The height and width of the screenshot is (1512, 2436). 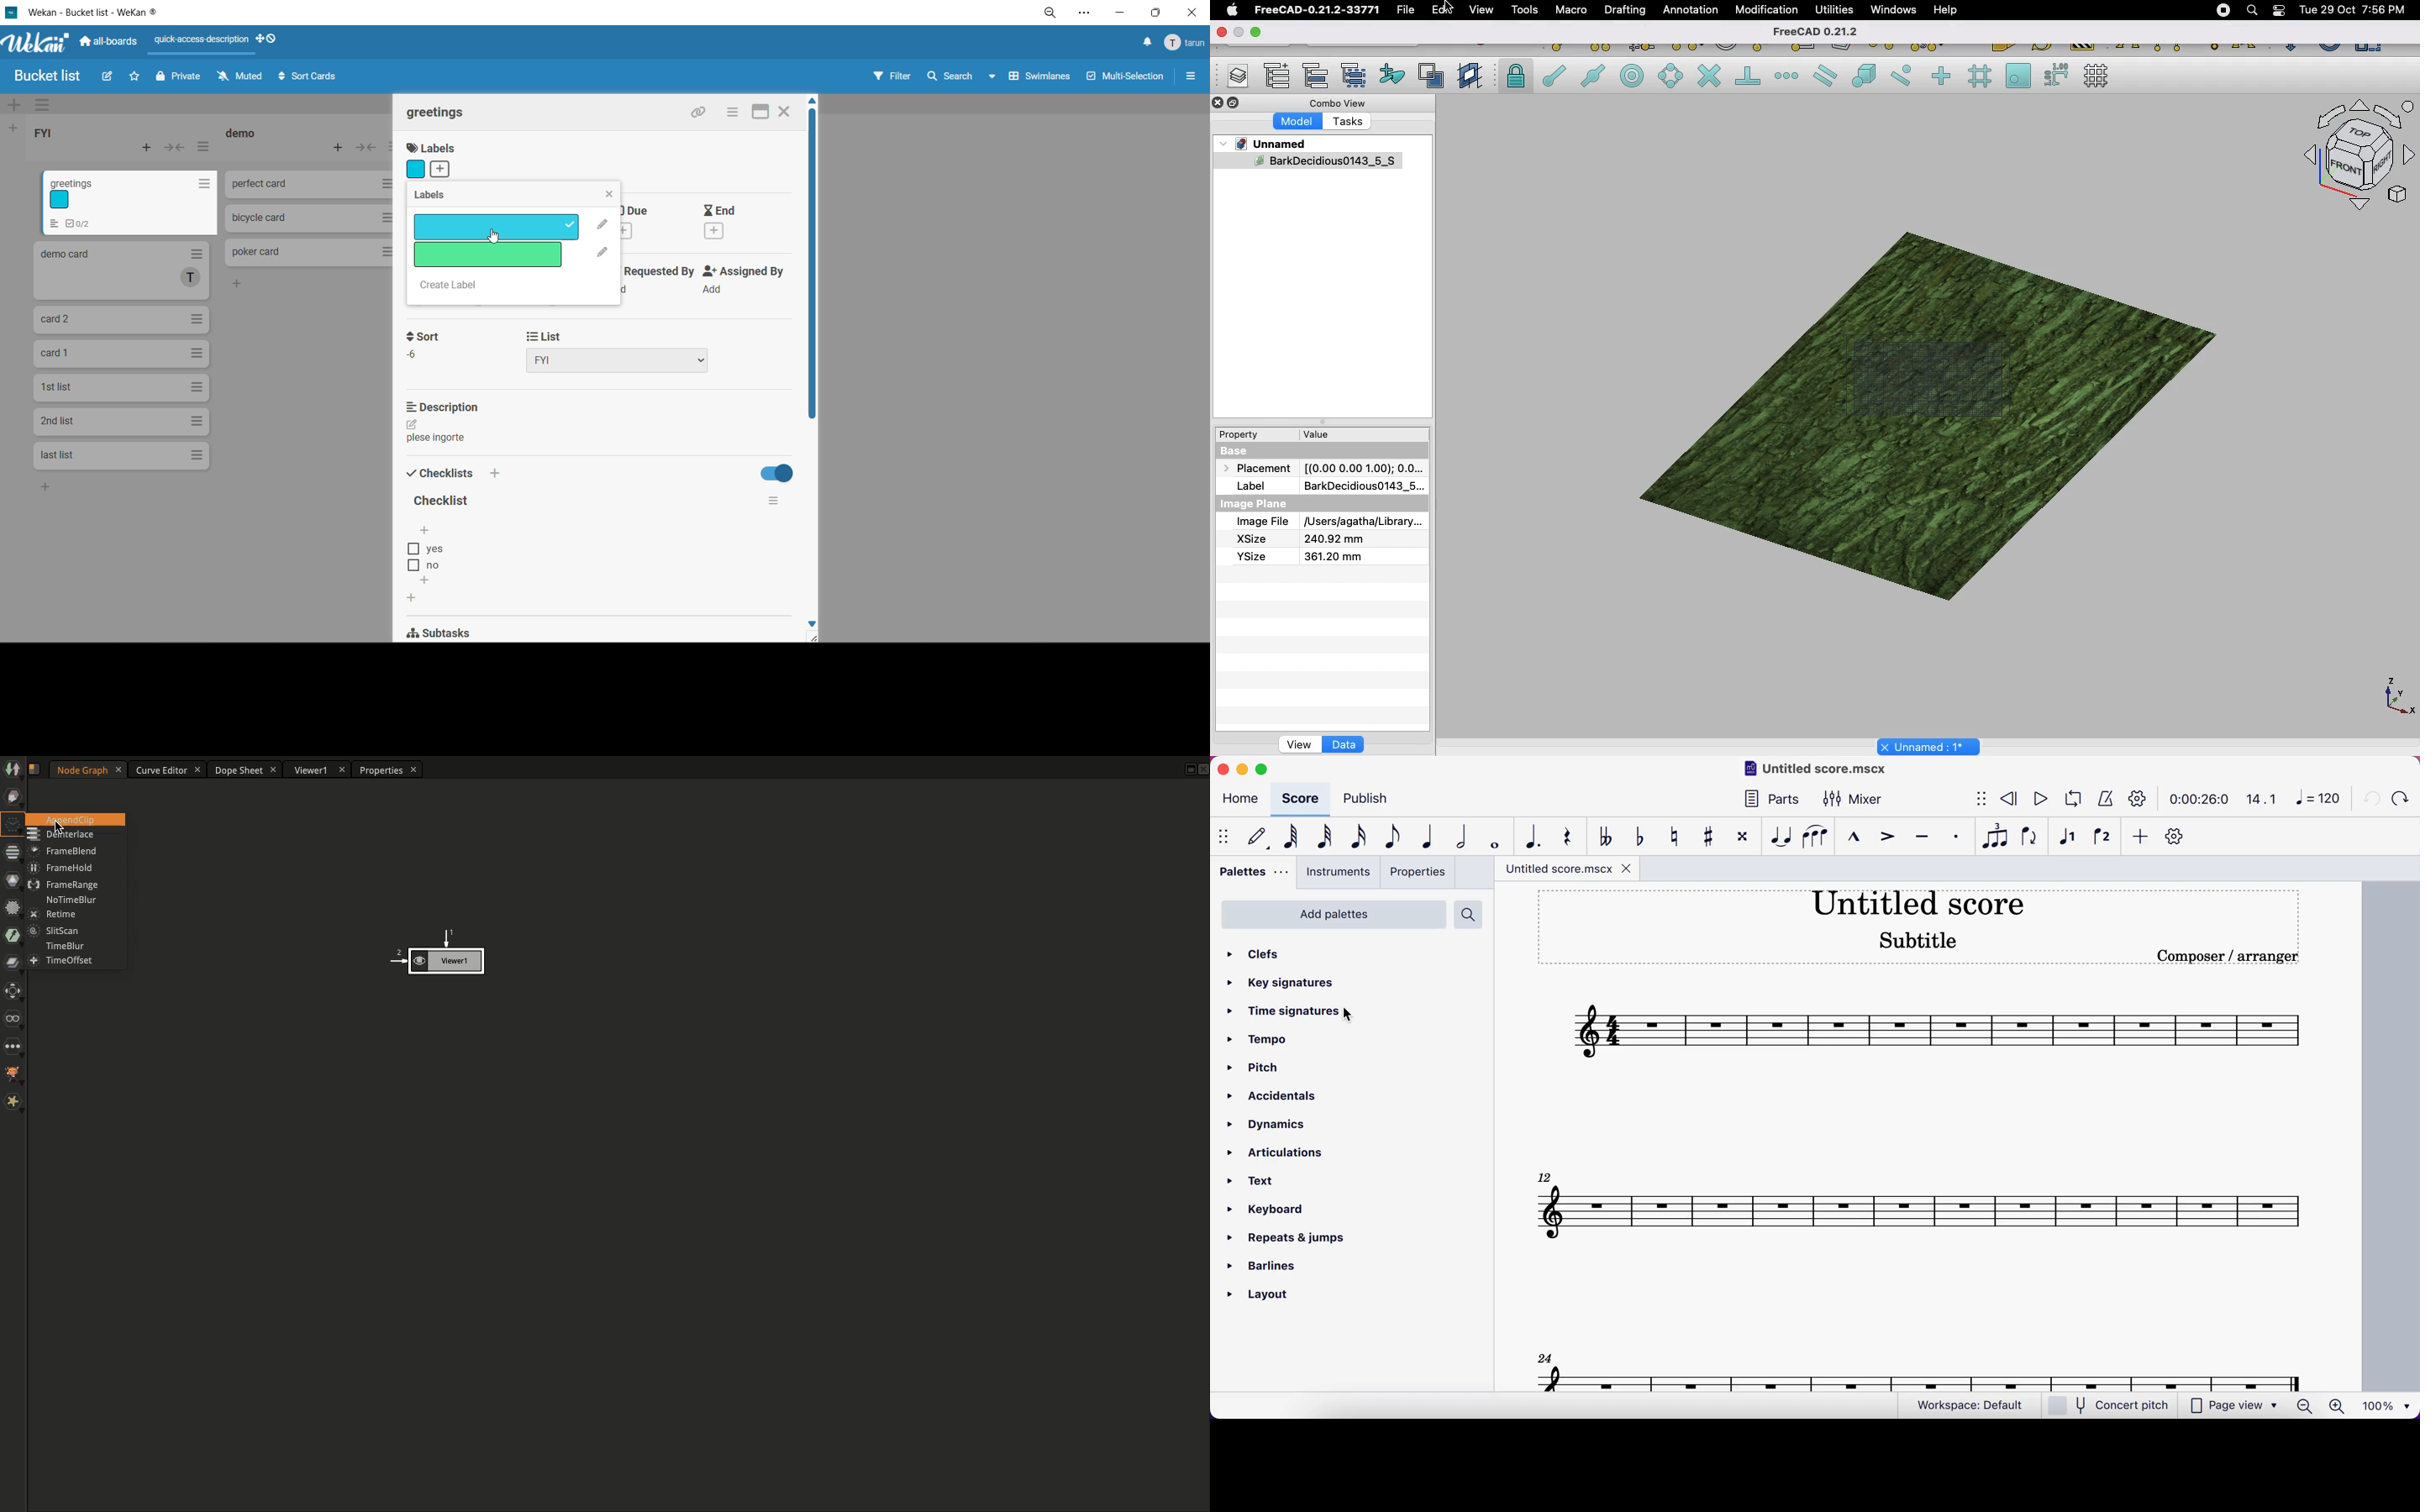 What do you see at coordinates (1268, 1268) in the screenshot?
I see `barlines` at bounding box center [1268, 1268].